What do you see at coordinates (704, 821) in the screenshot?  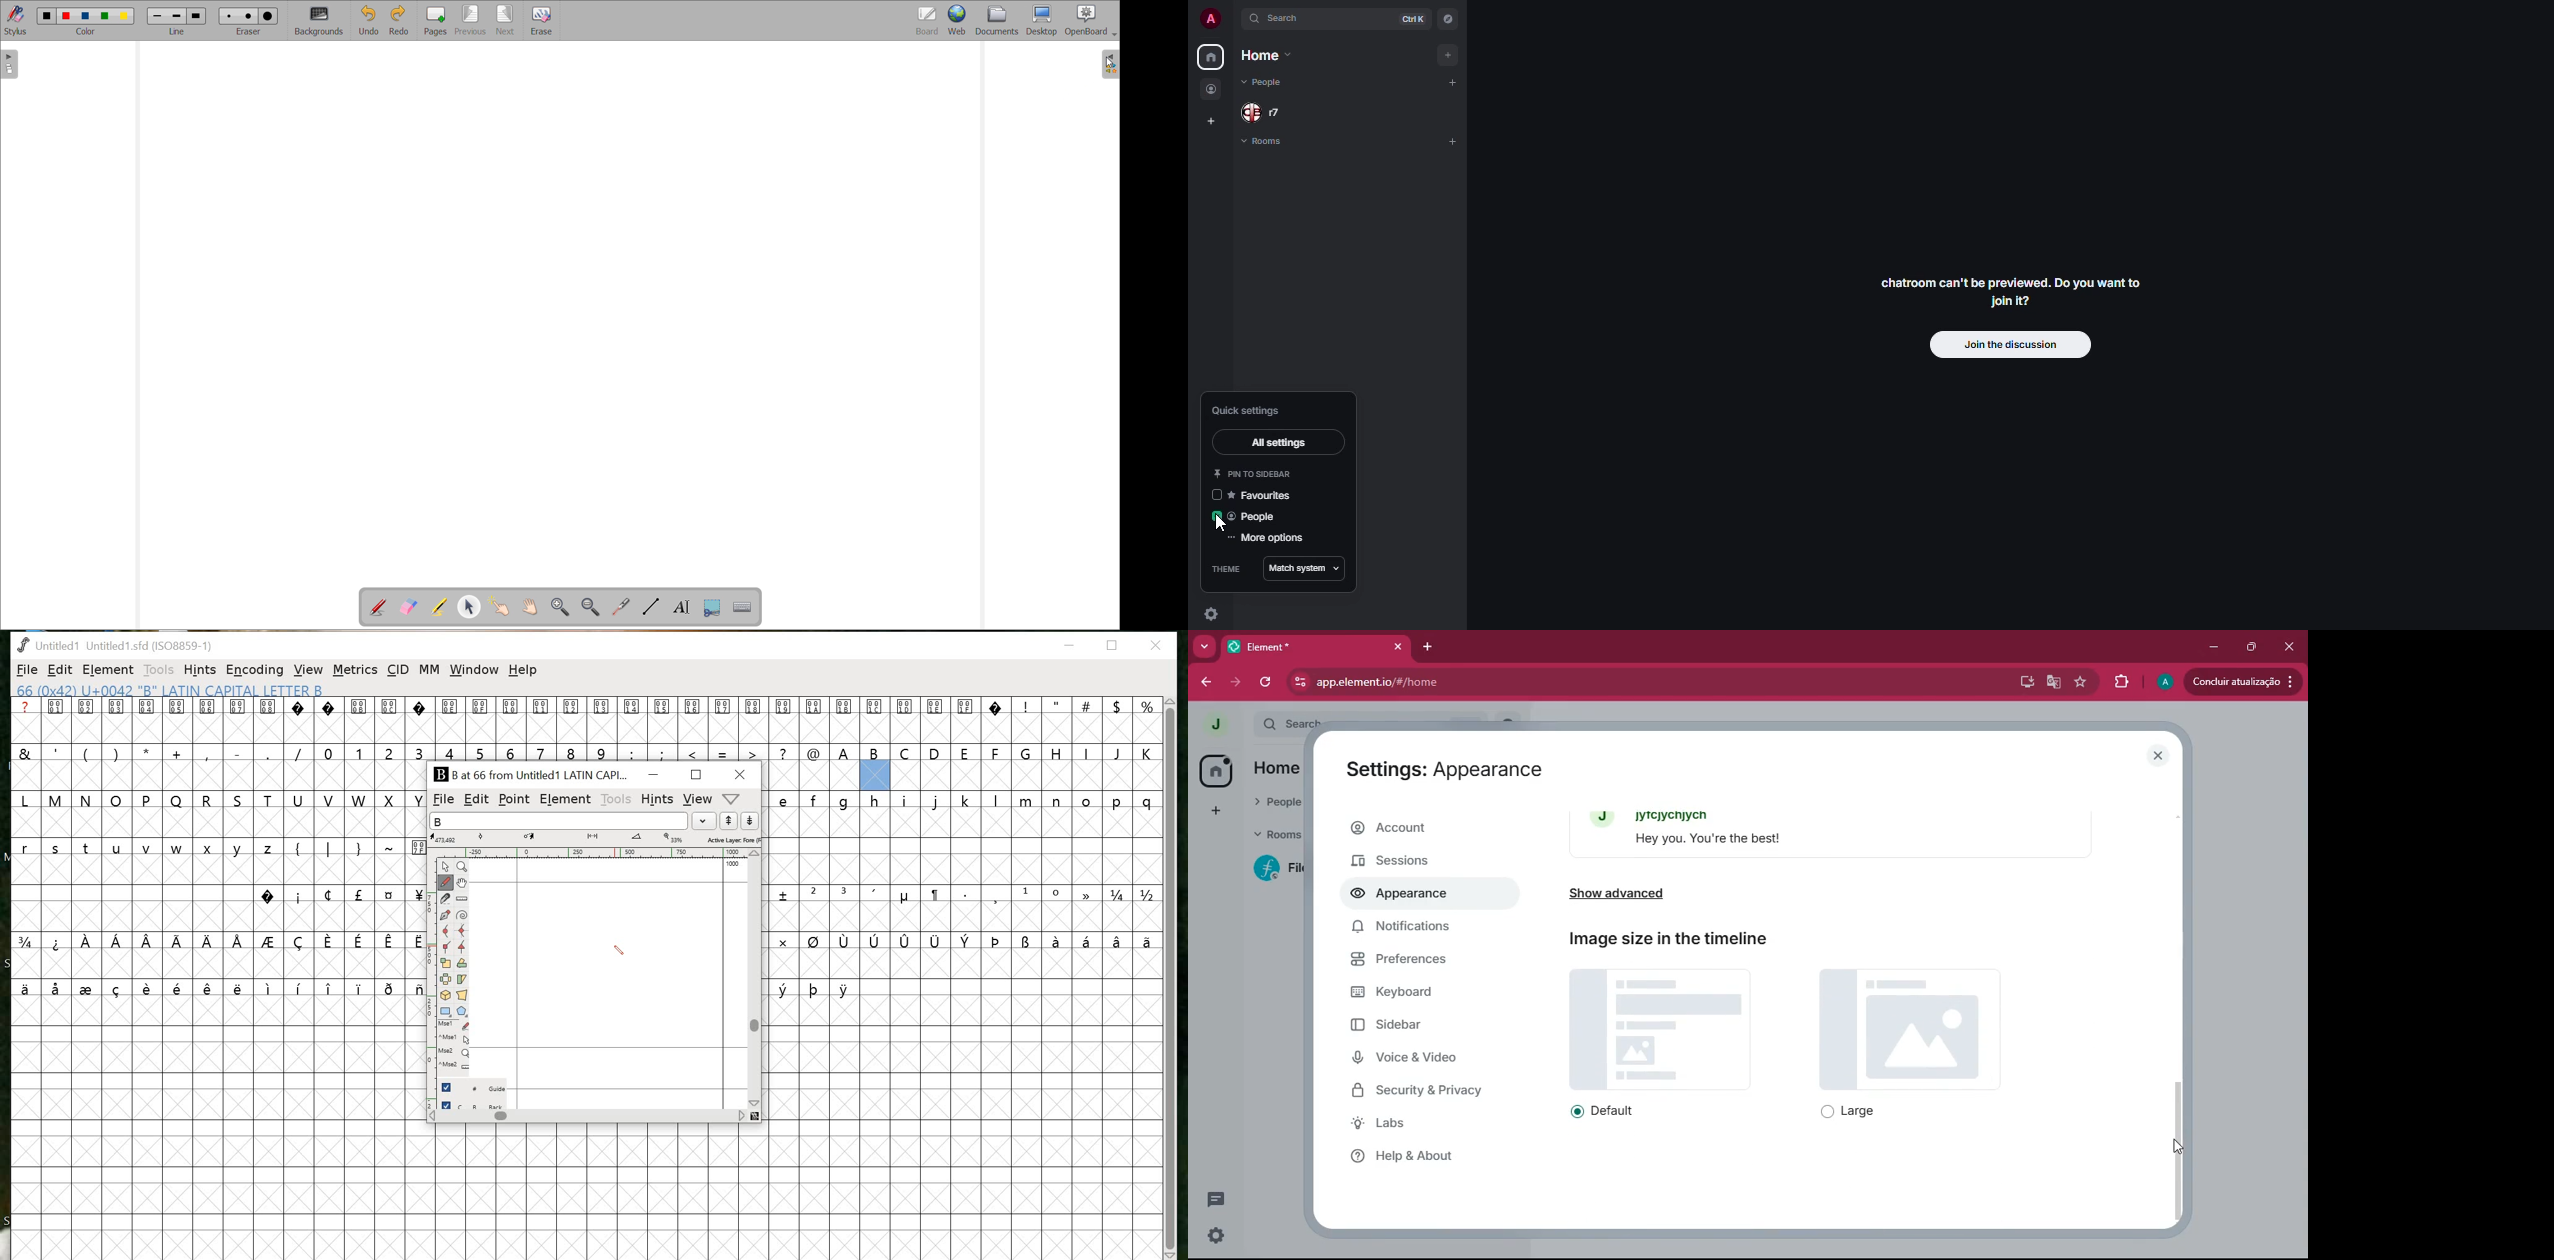 I see `dropdown` at bounding box center [704, 821].